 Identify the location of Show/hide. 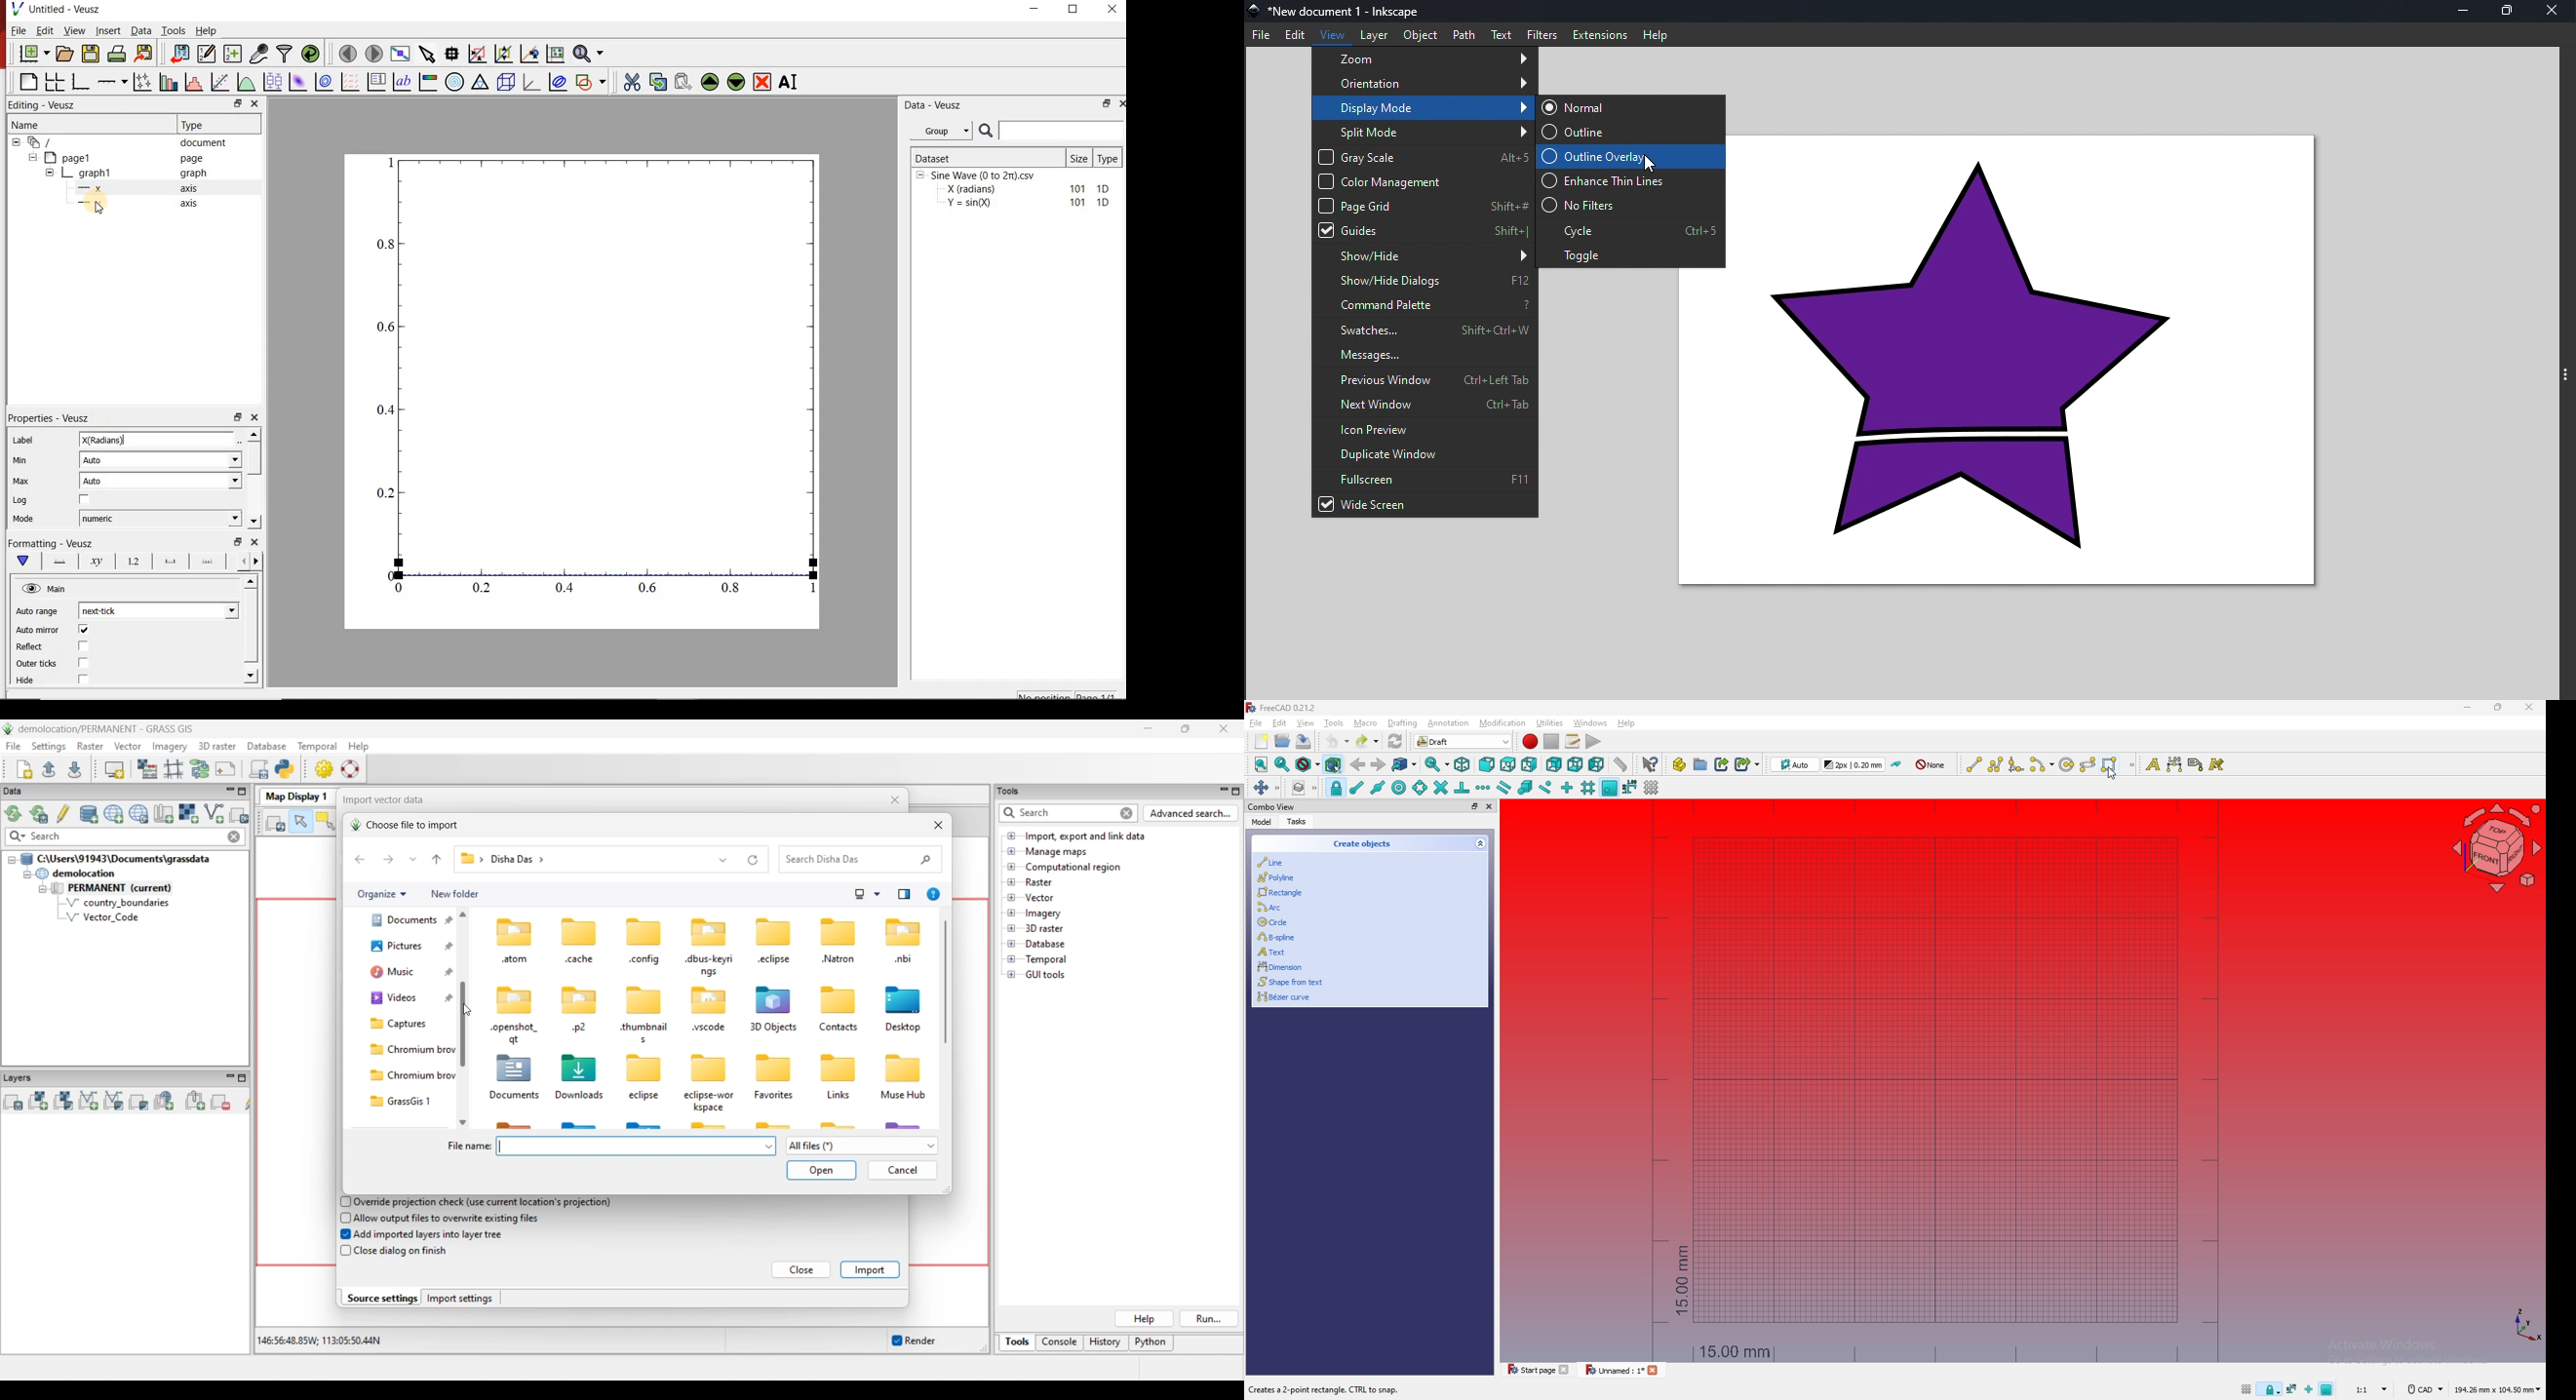
(1422, 257).